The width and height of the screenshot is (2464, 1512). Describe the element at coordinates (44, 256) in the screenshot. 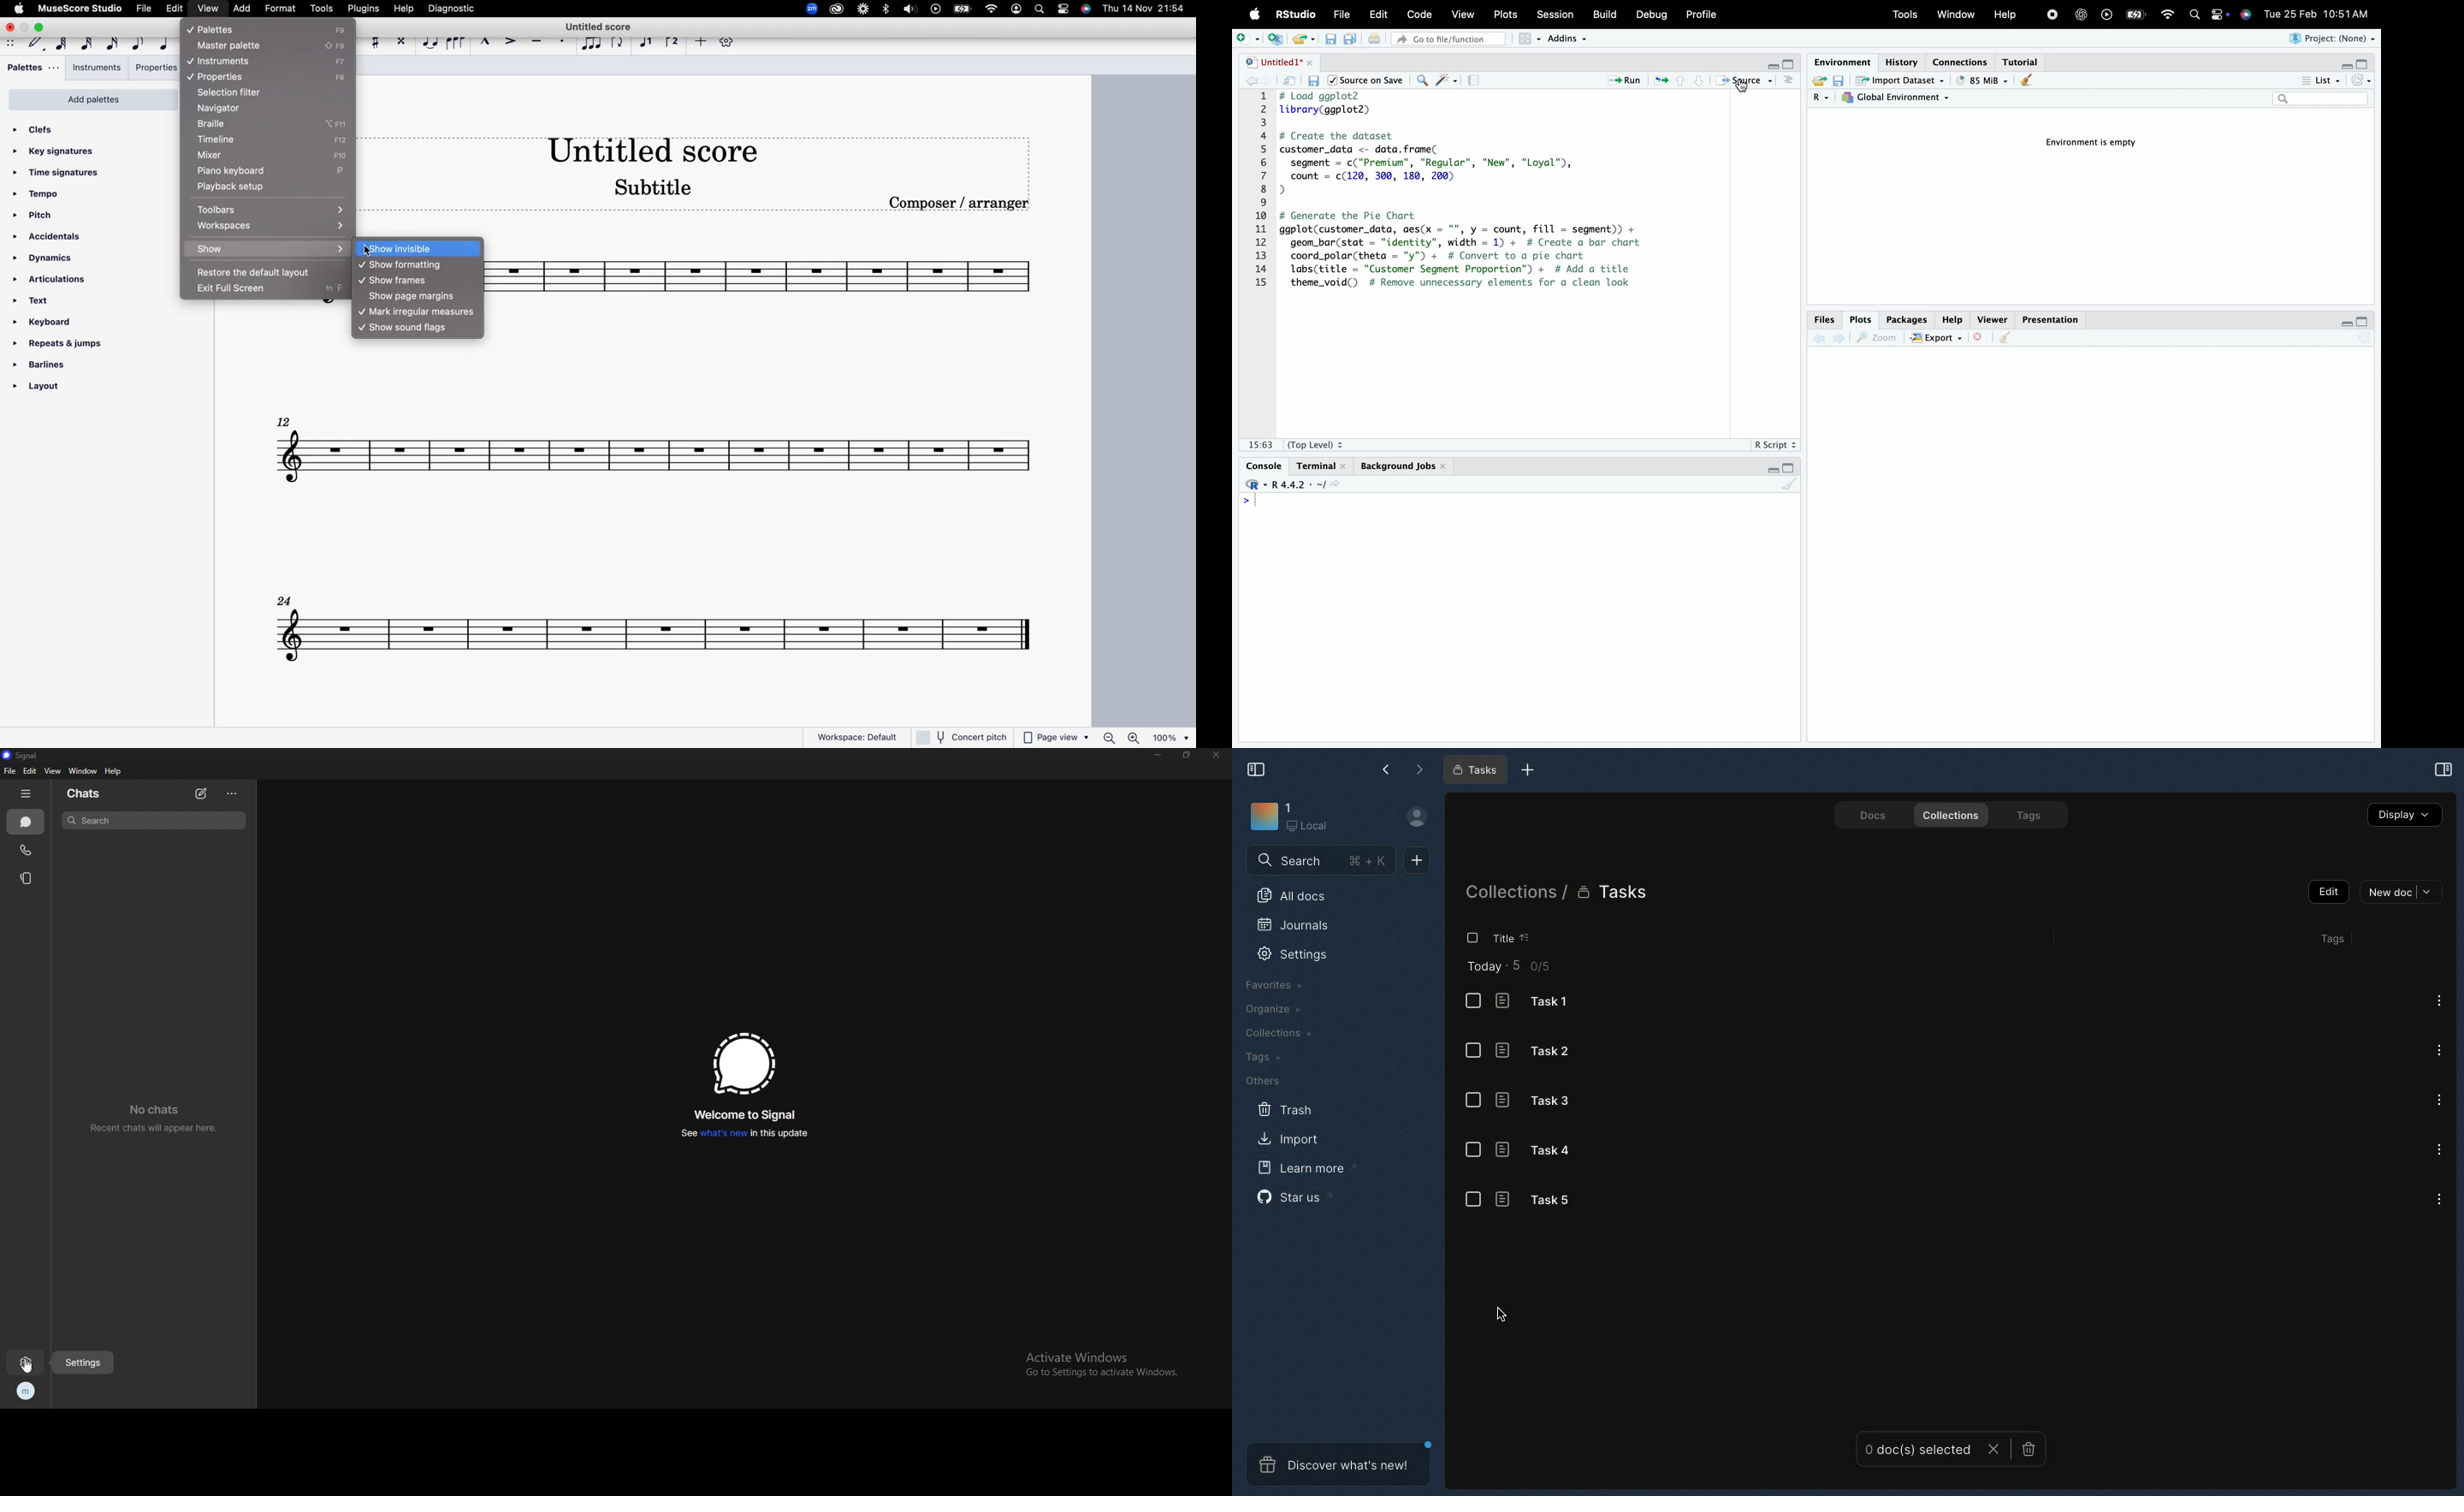

I see `dynamics` at that location.